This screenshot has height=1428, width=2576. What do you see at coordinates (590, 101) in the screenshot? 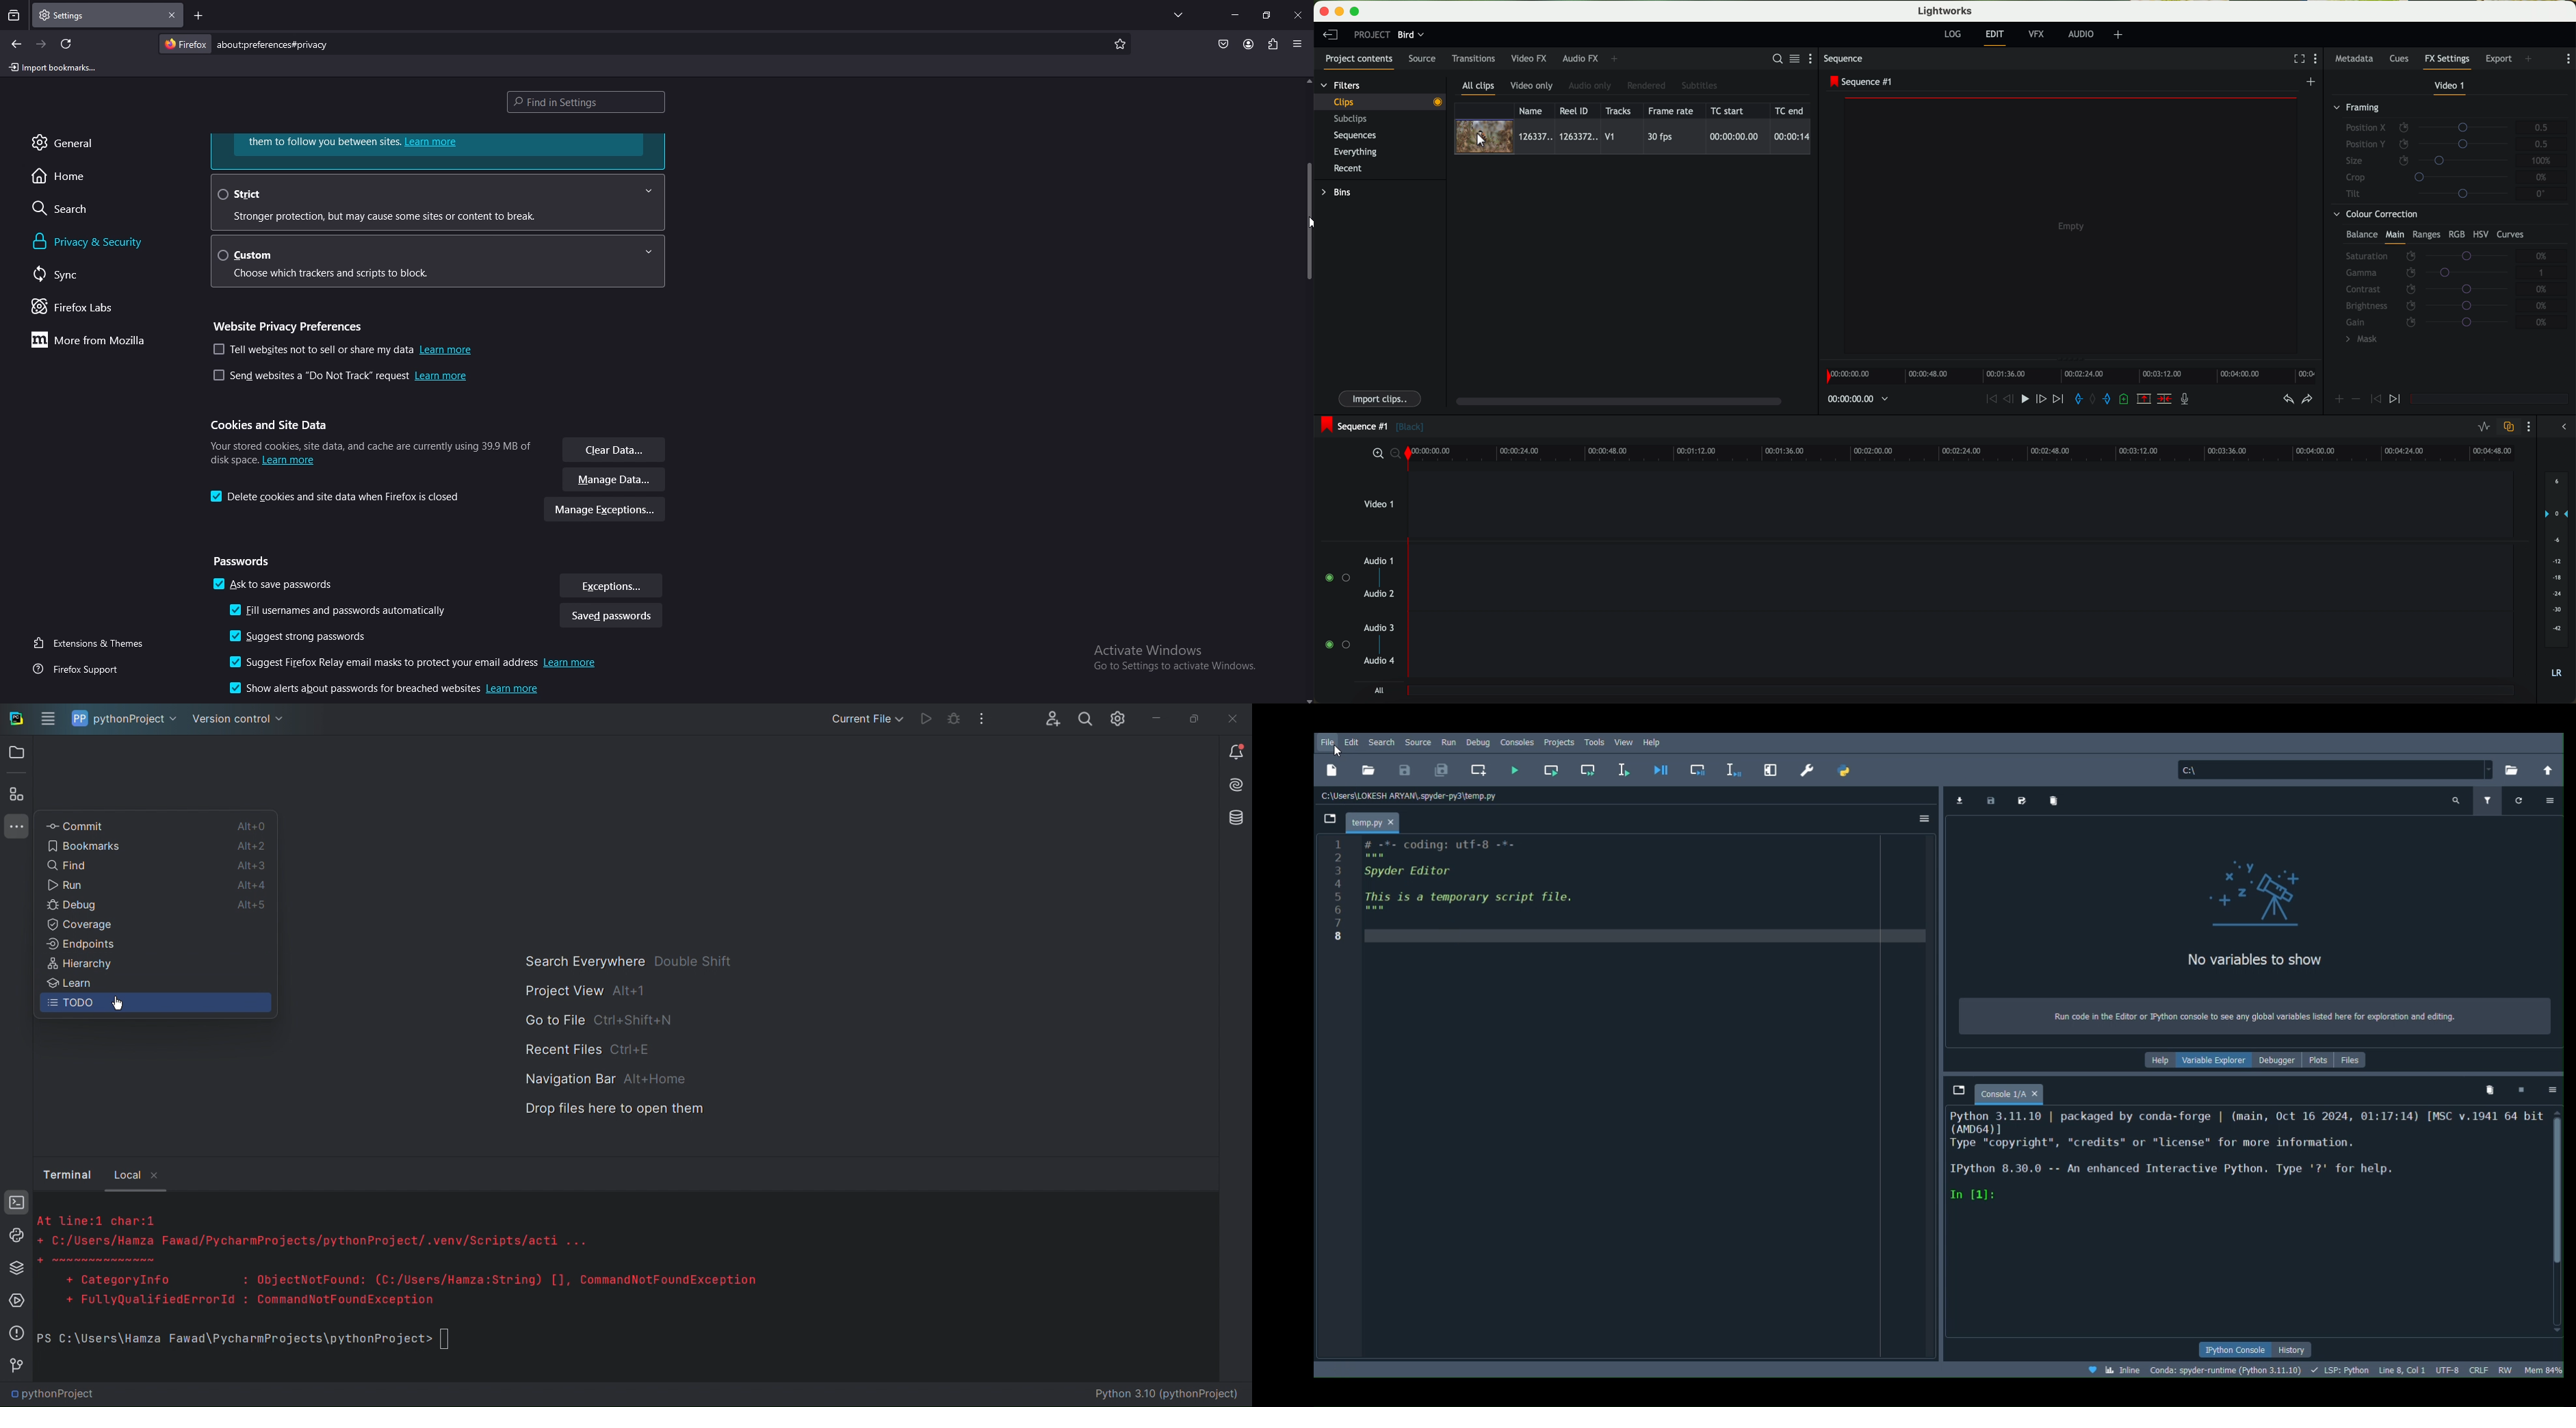
I see `find in settings` at bounding box center [590, 101].